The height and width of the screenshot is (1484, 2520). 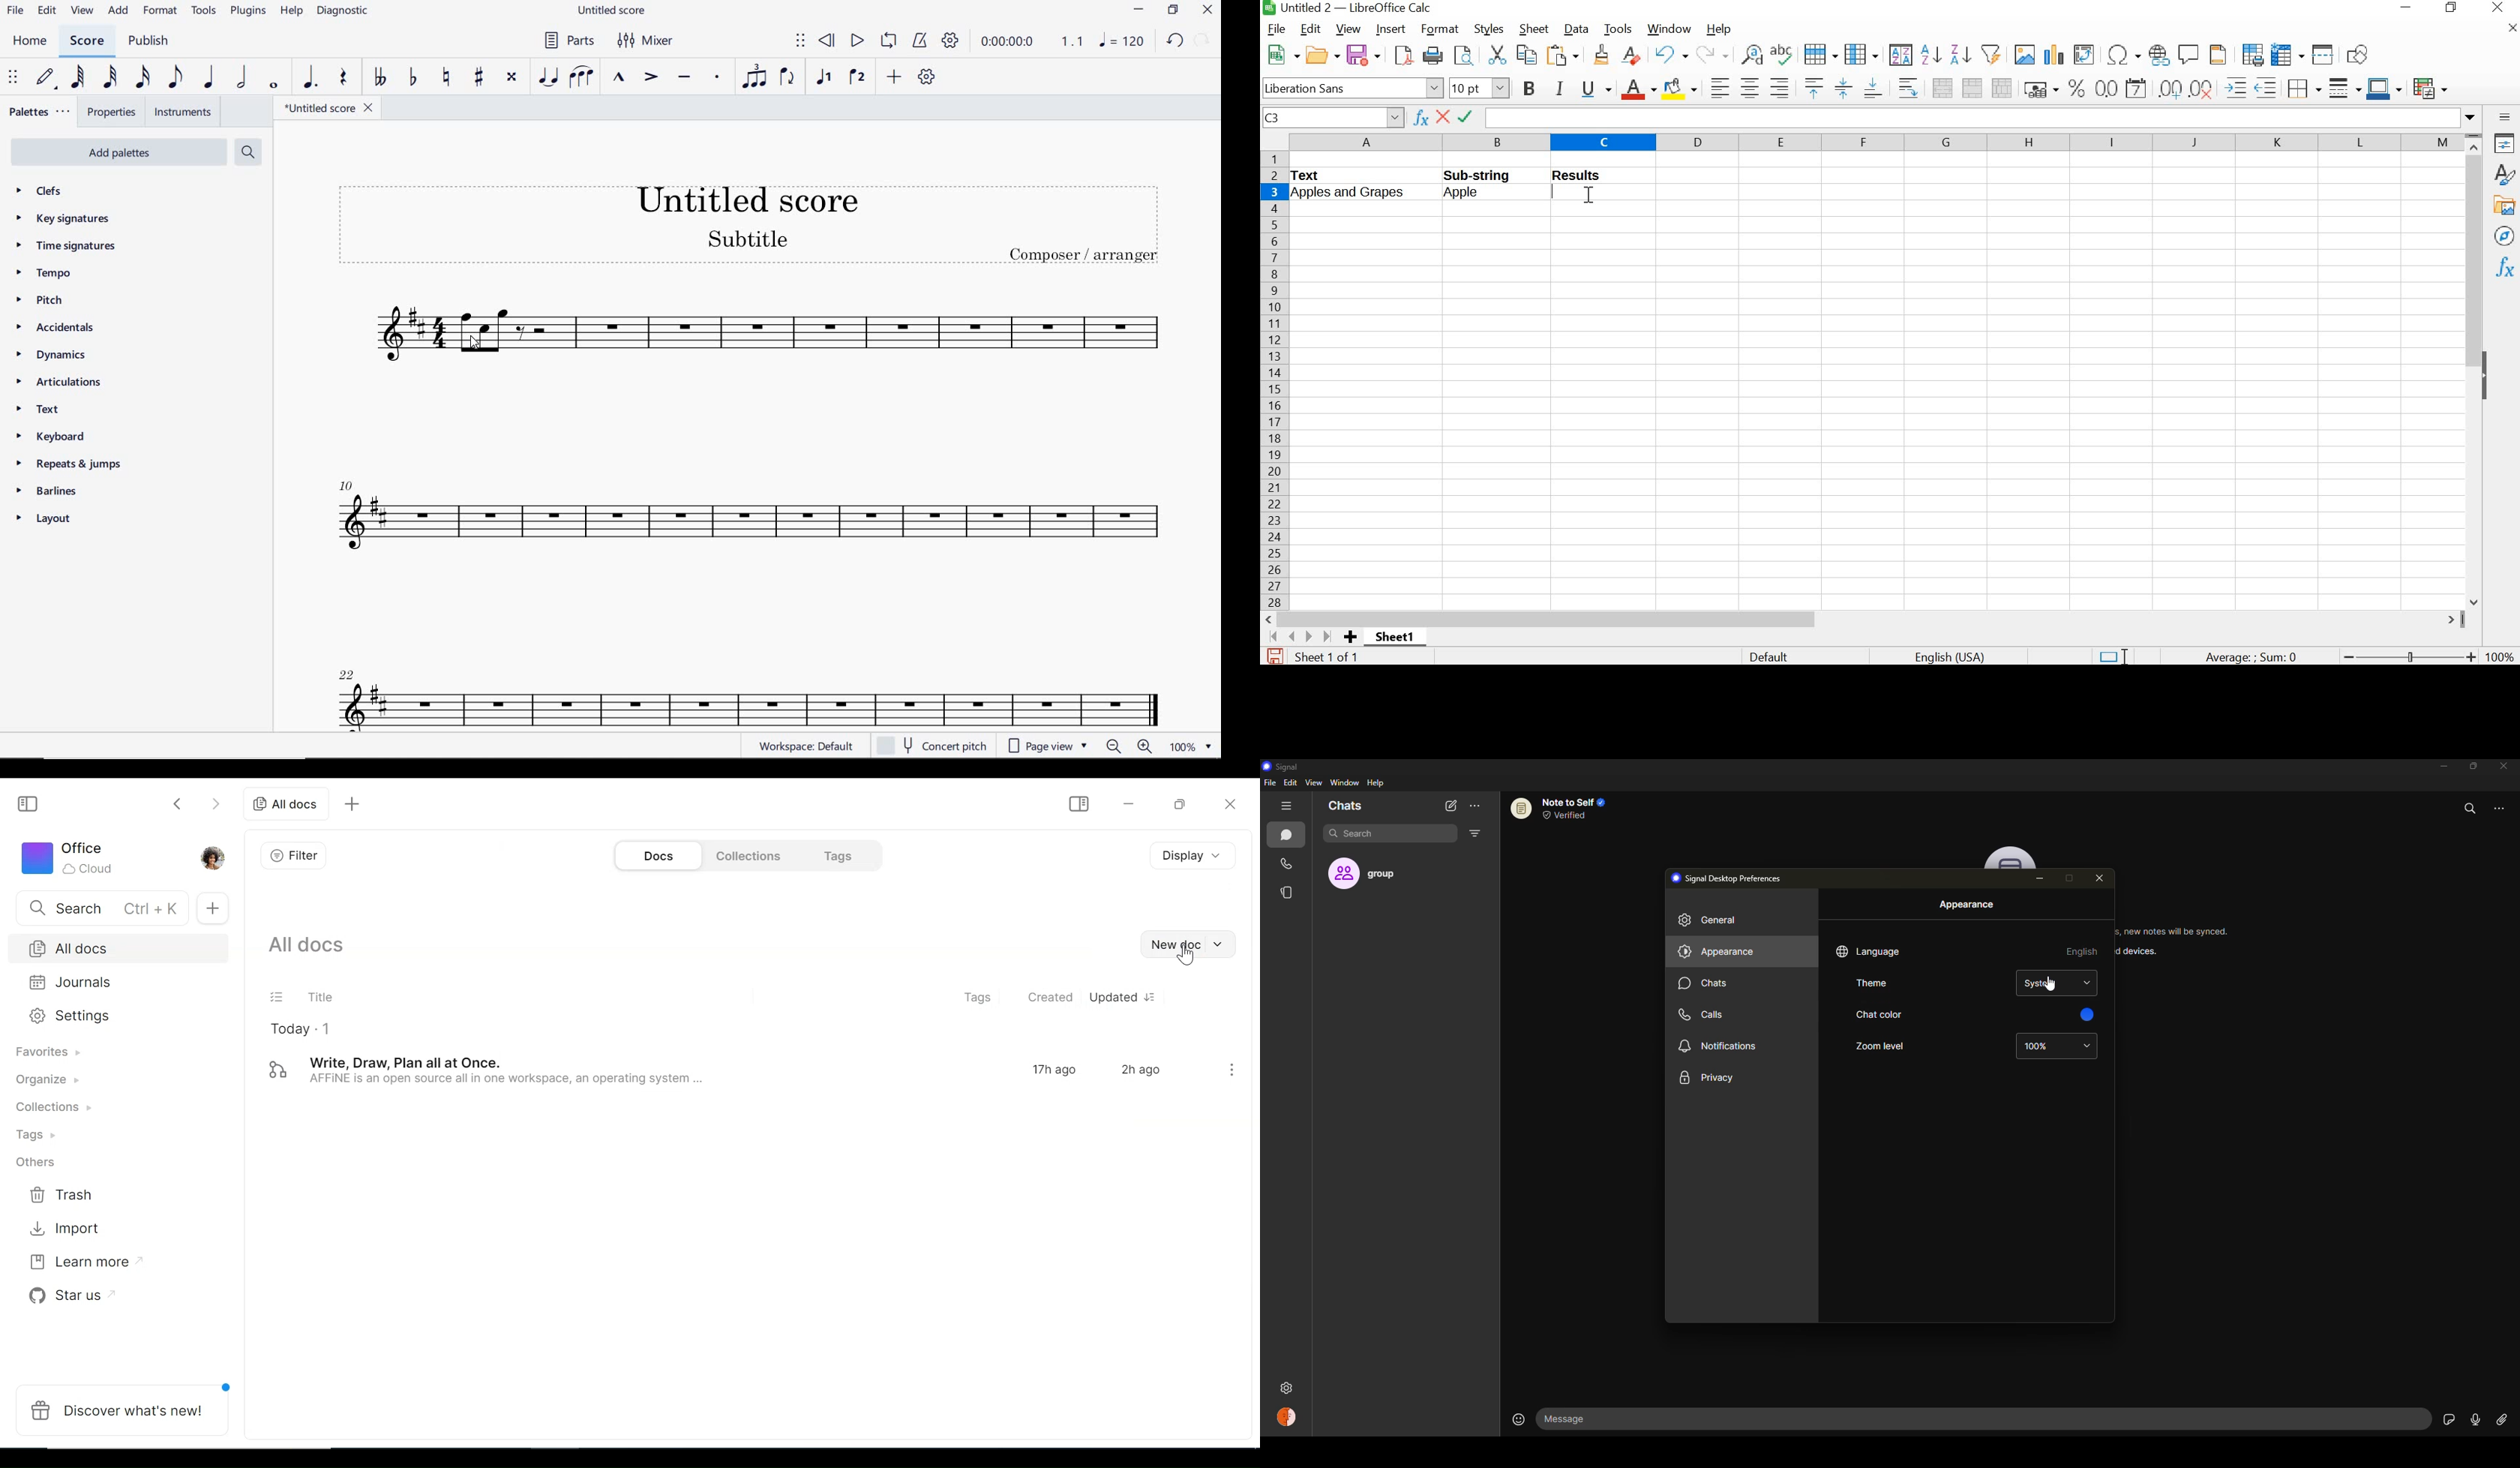 I want to click on insert special characters, so click(x=2122, y=56).